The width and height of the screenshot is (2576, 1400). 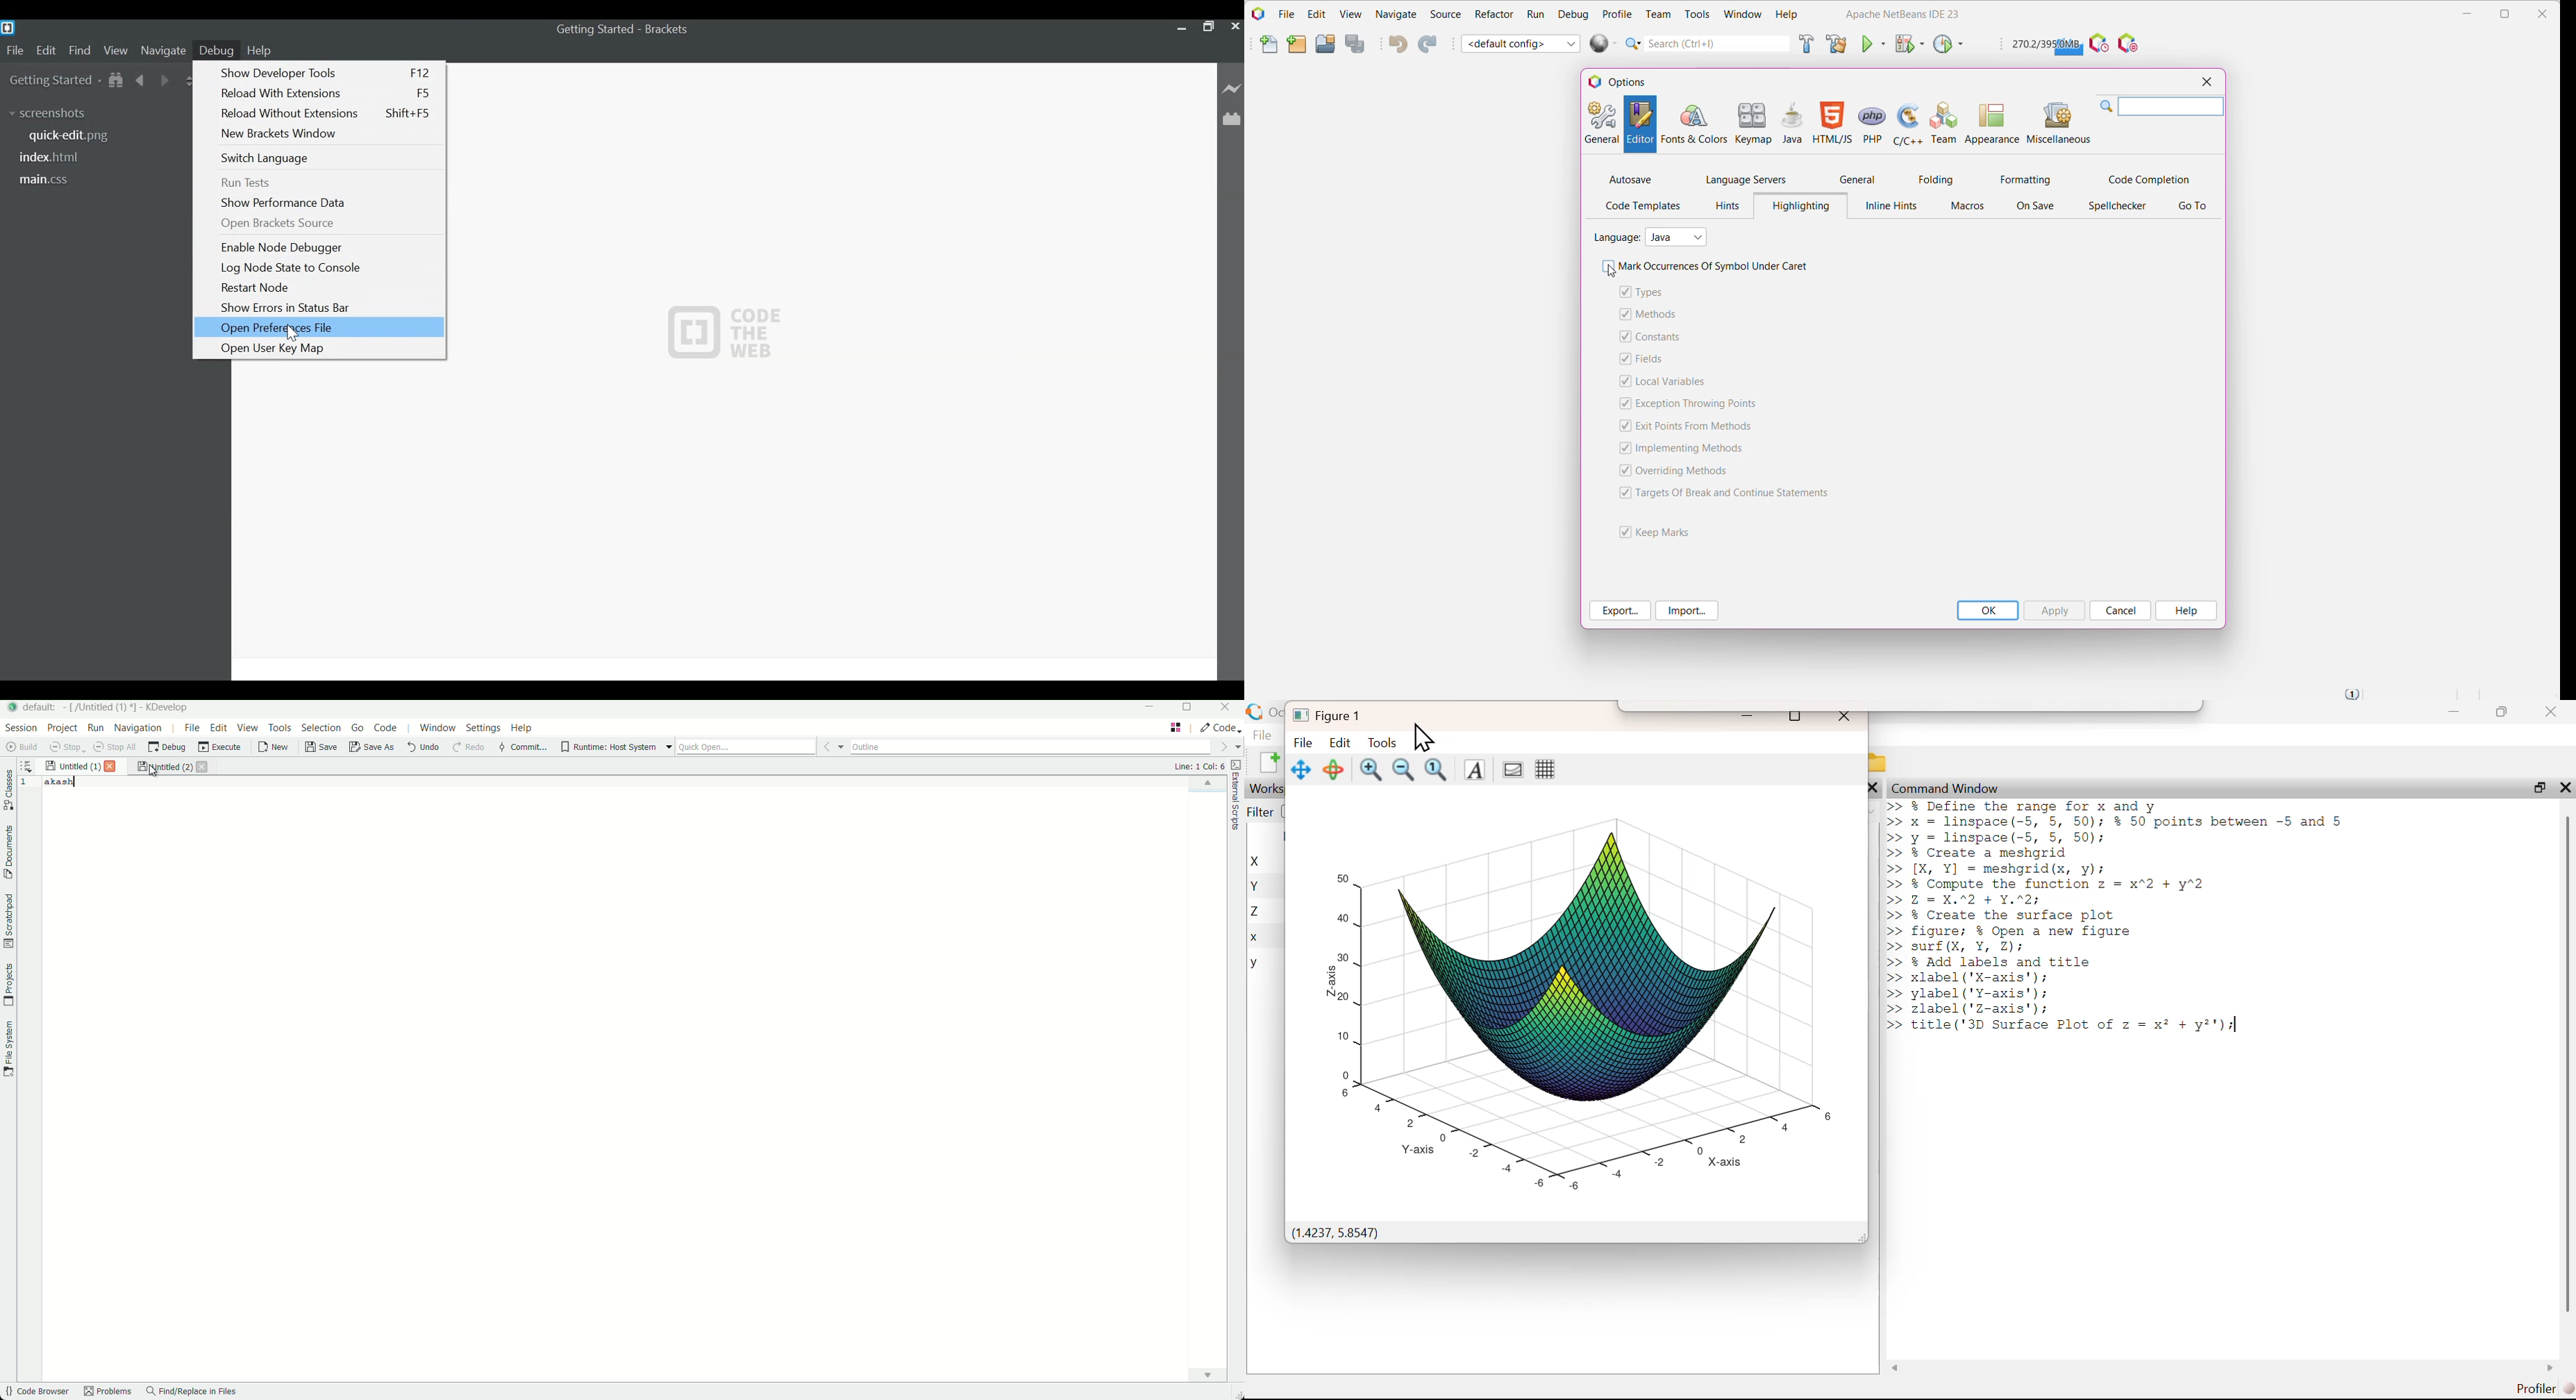 I want to click on full screen, so click(x=1796, y=716).